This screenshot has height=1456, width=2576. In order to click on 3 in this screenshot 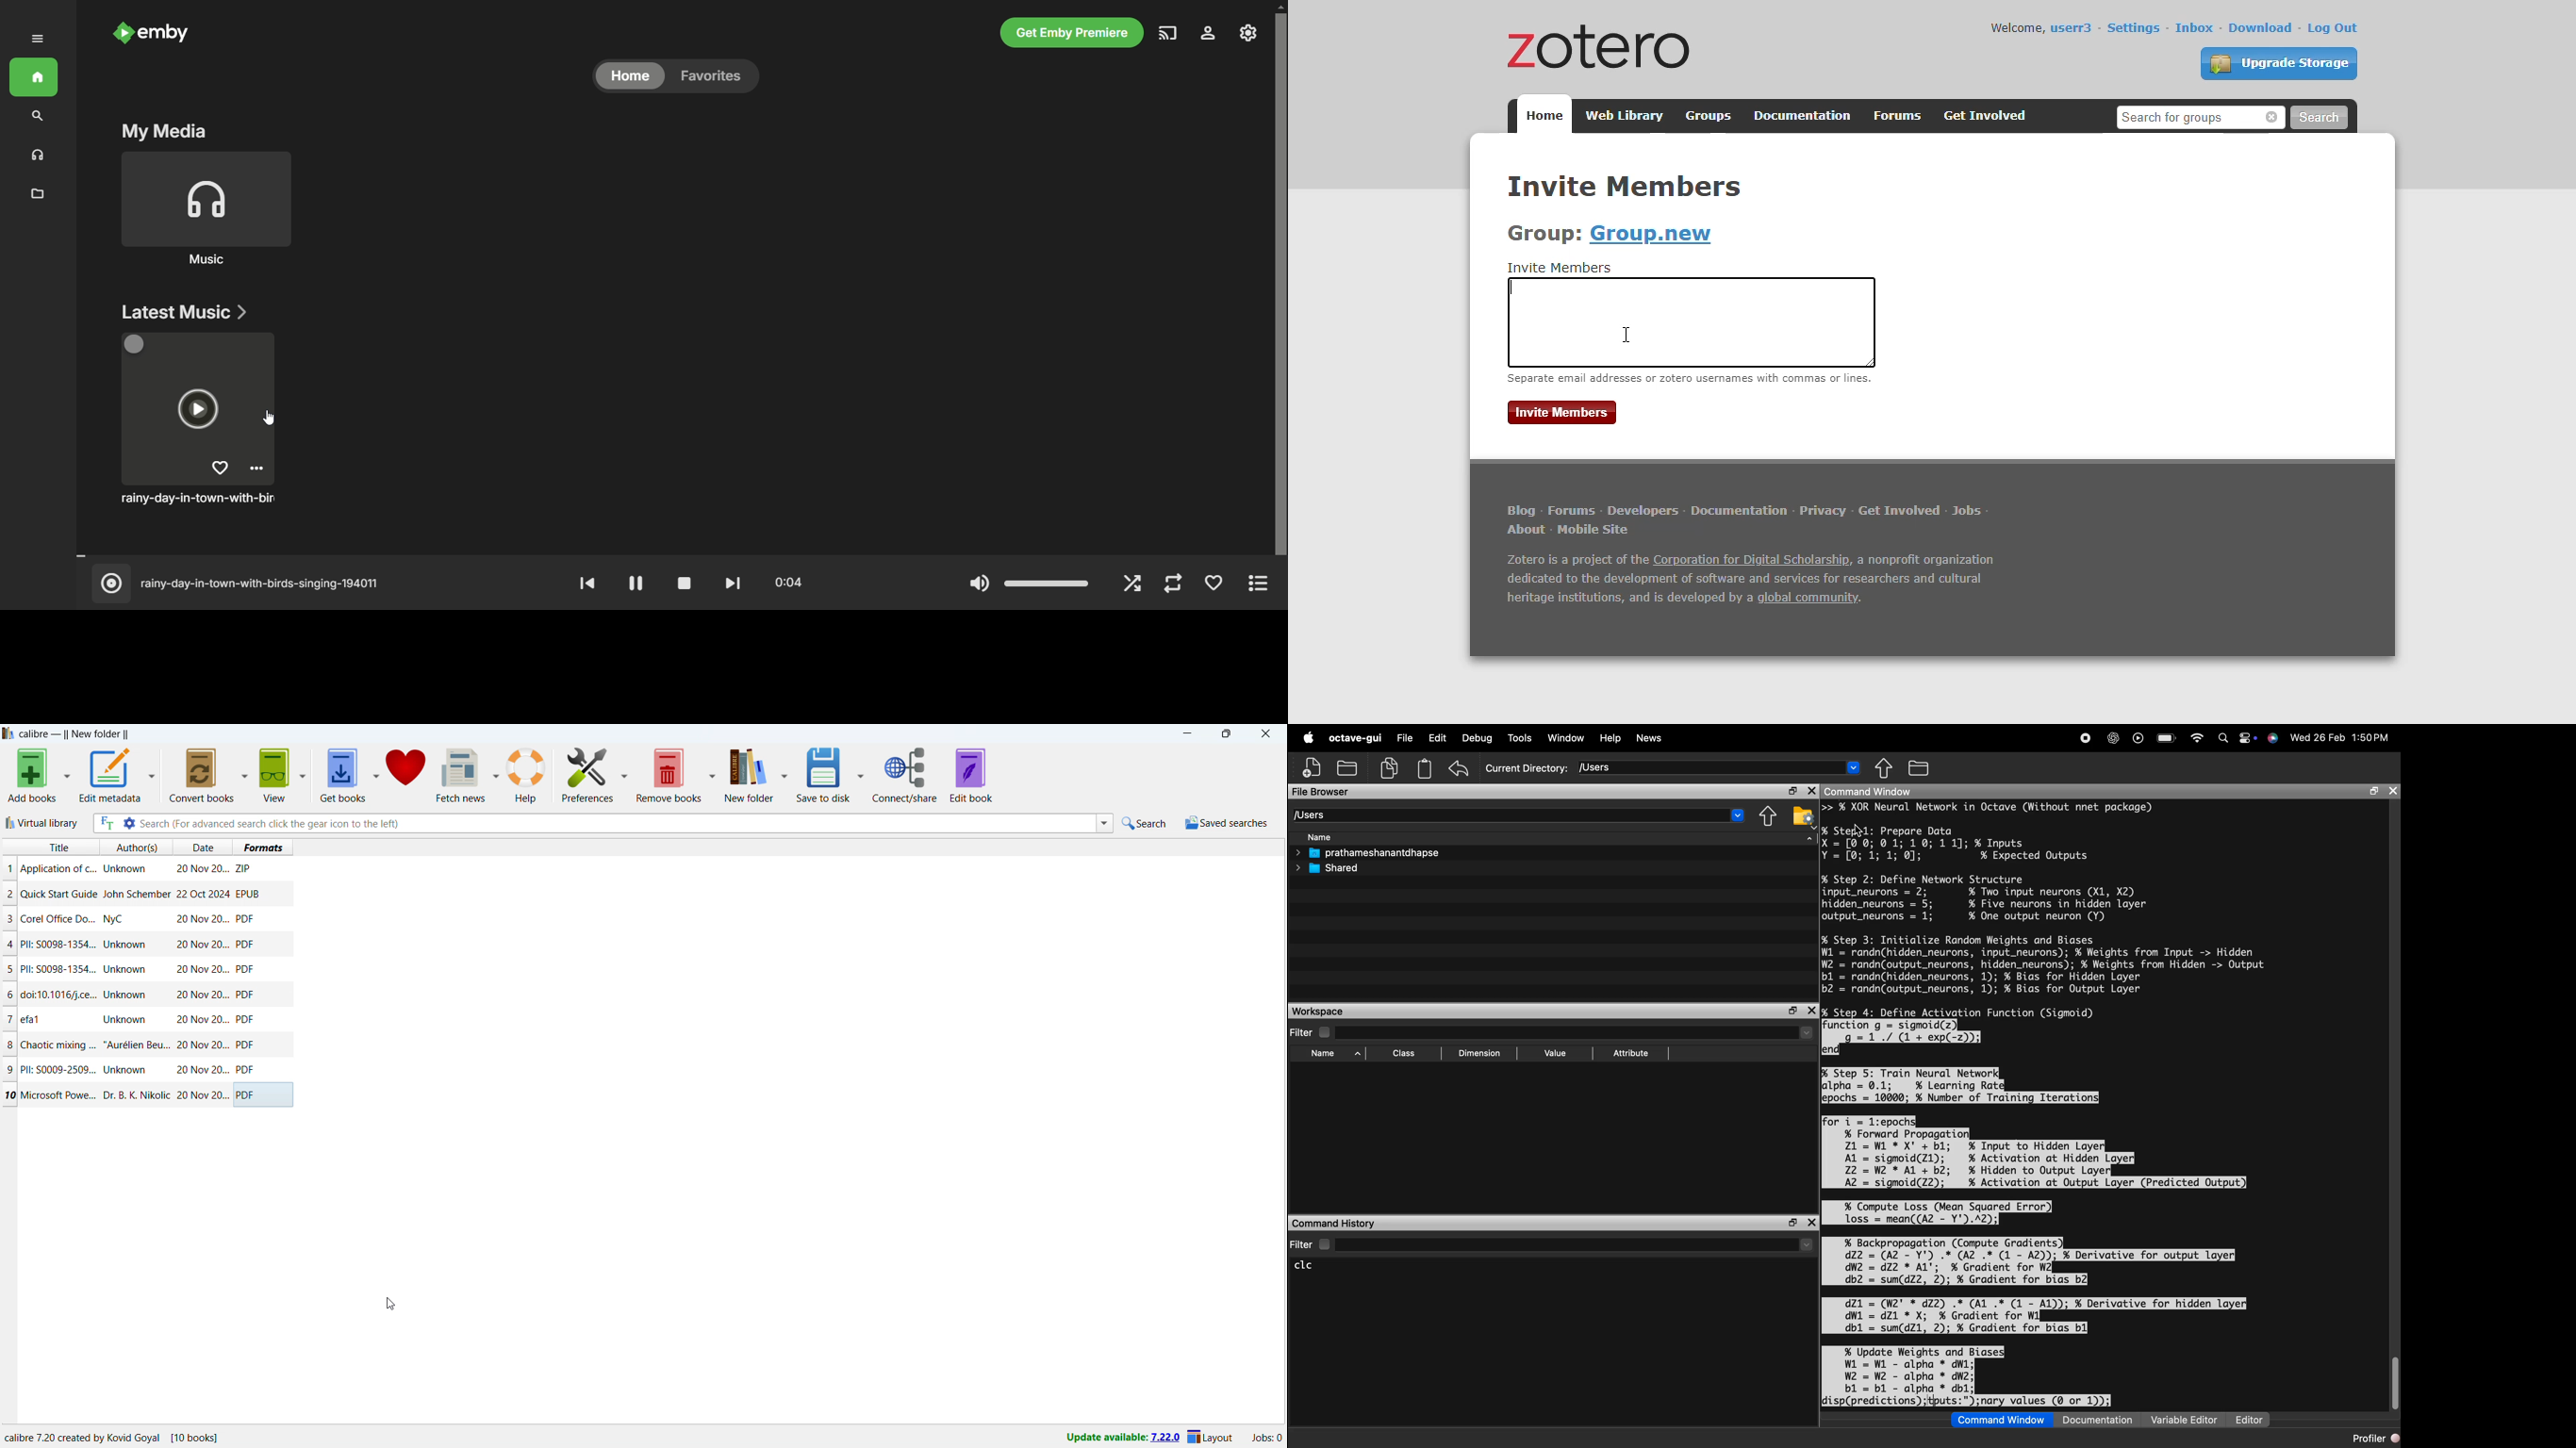, I will do `click(9, 919)`.